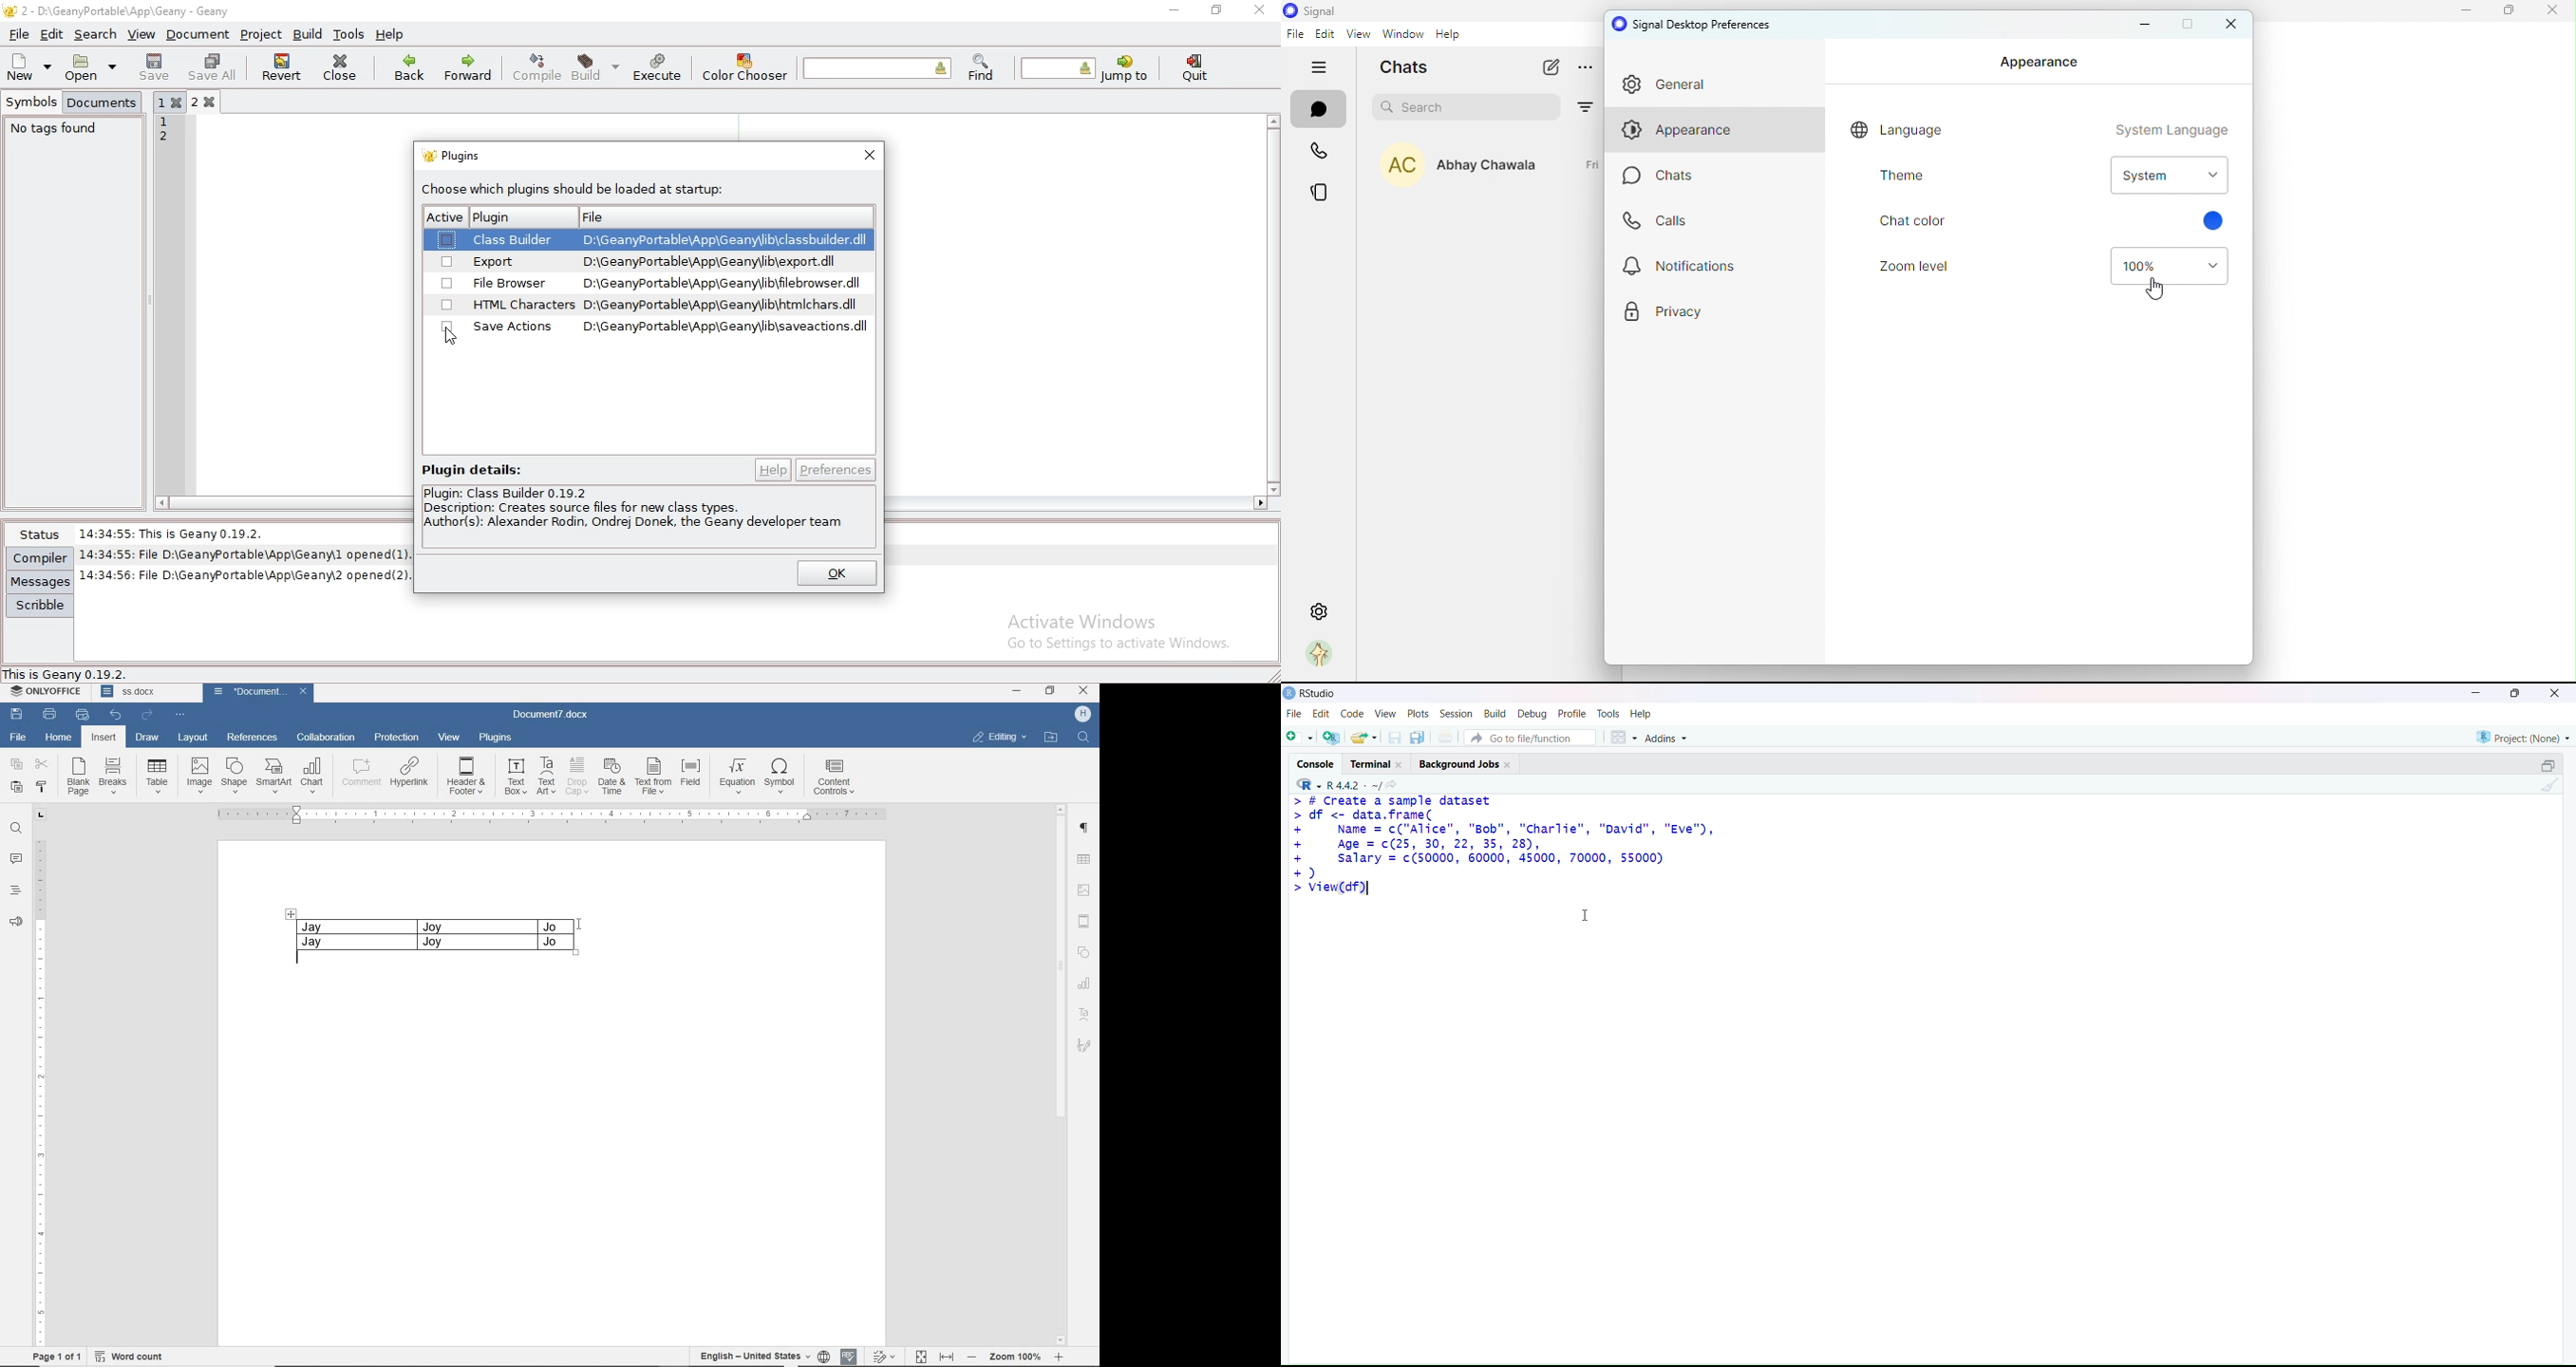 This screenshot has width=2576, height=1372. What do you see at coordinates (1457, 714) in the screenshot?
I see `session` at bounding box center [1457, 714].